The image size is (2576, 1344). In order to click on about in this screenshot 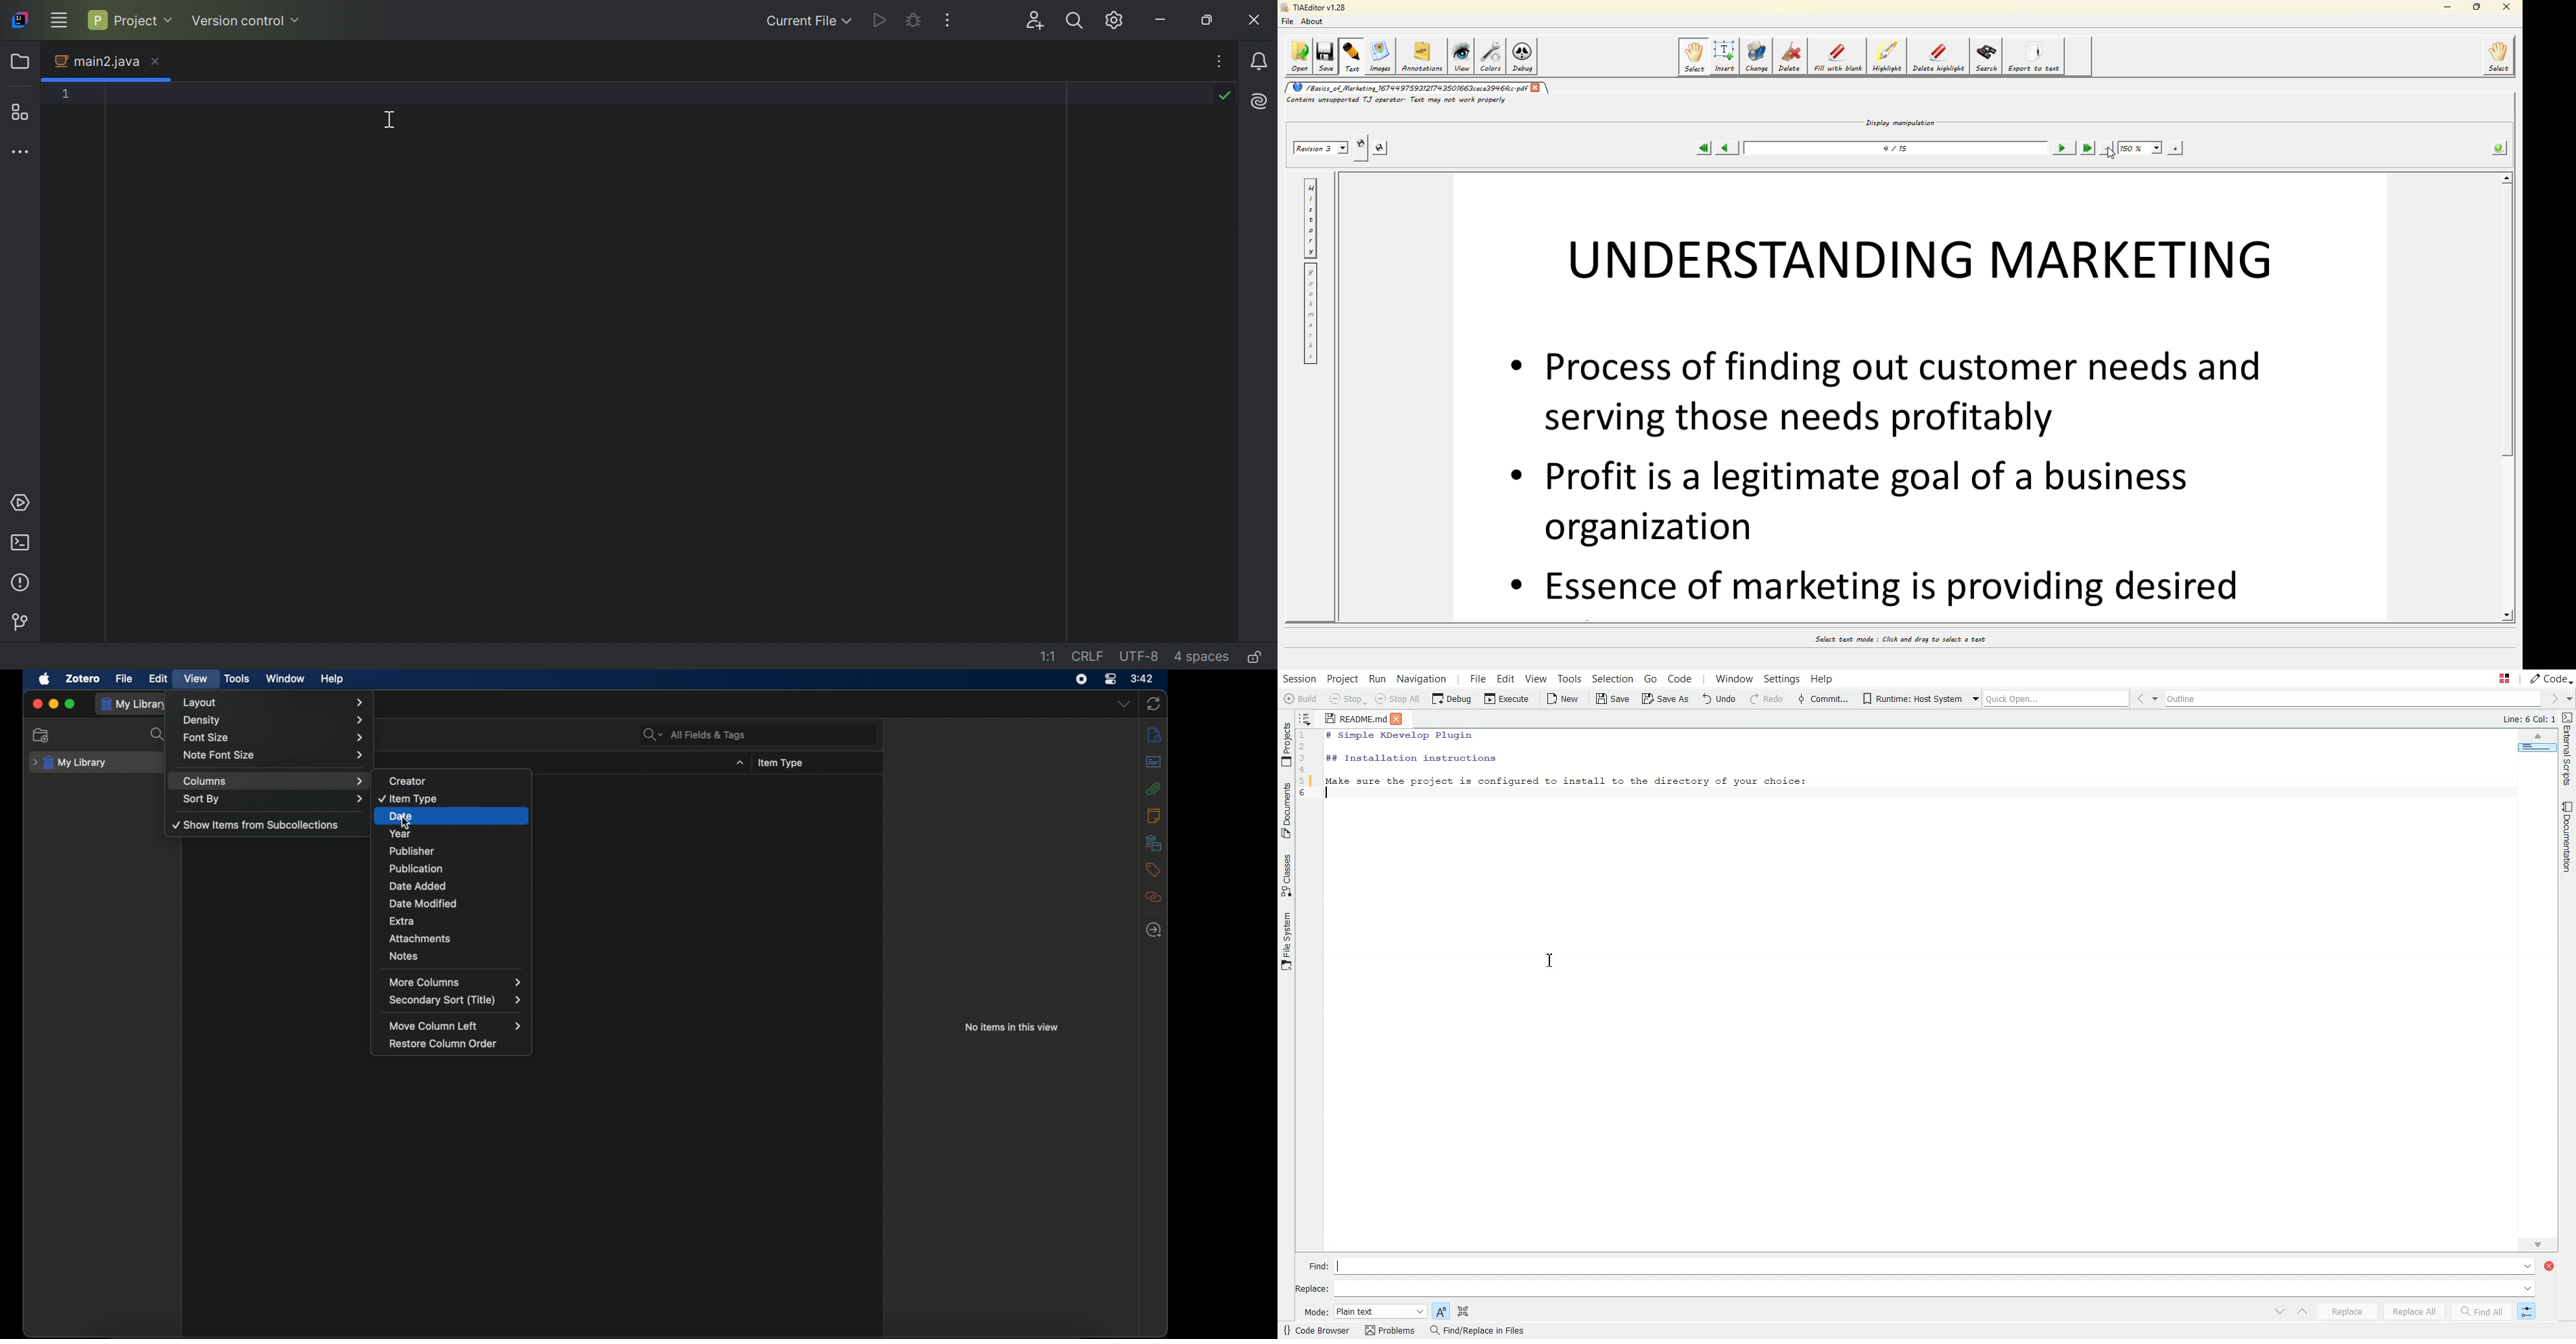, I will do `click(1313, 22)`.